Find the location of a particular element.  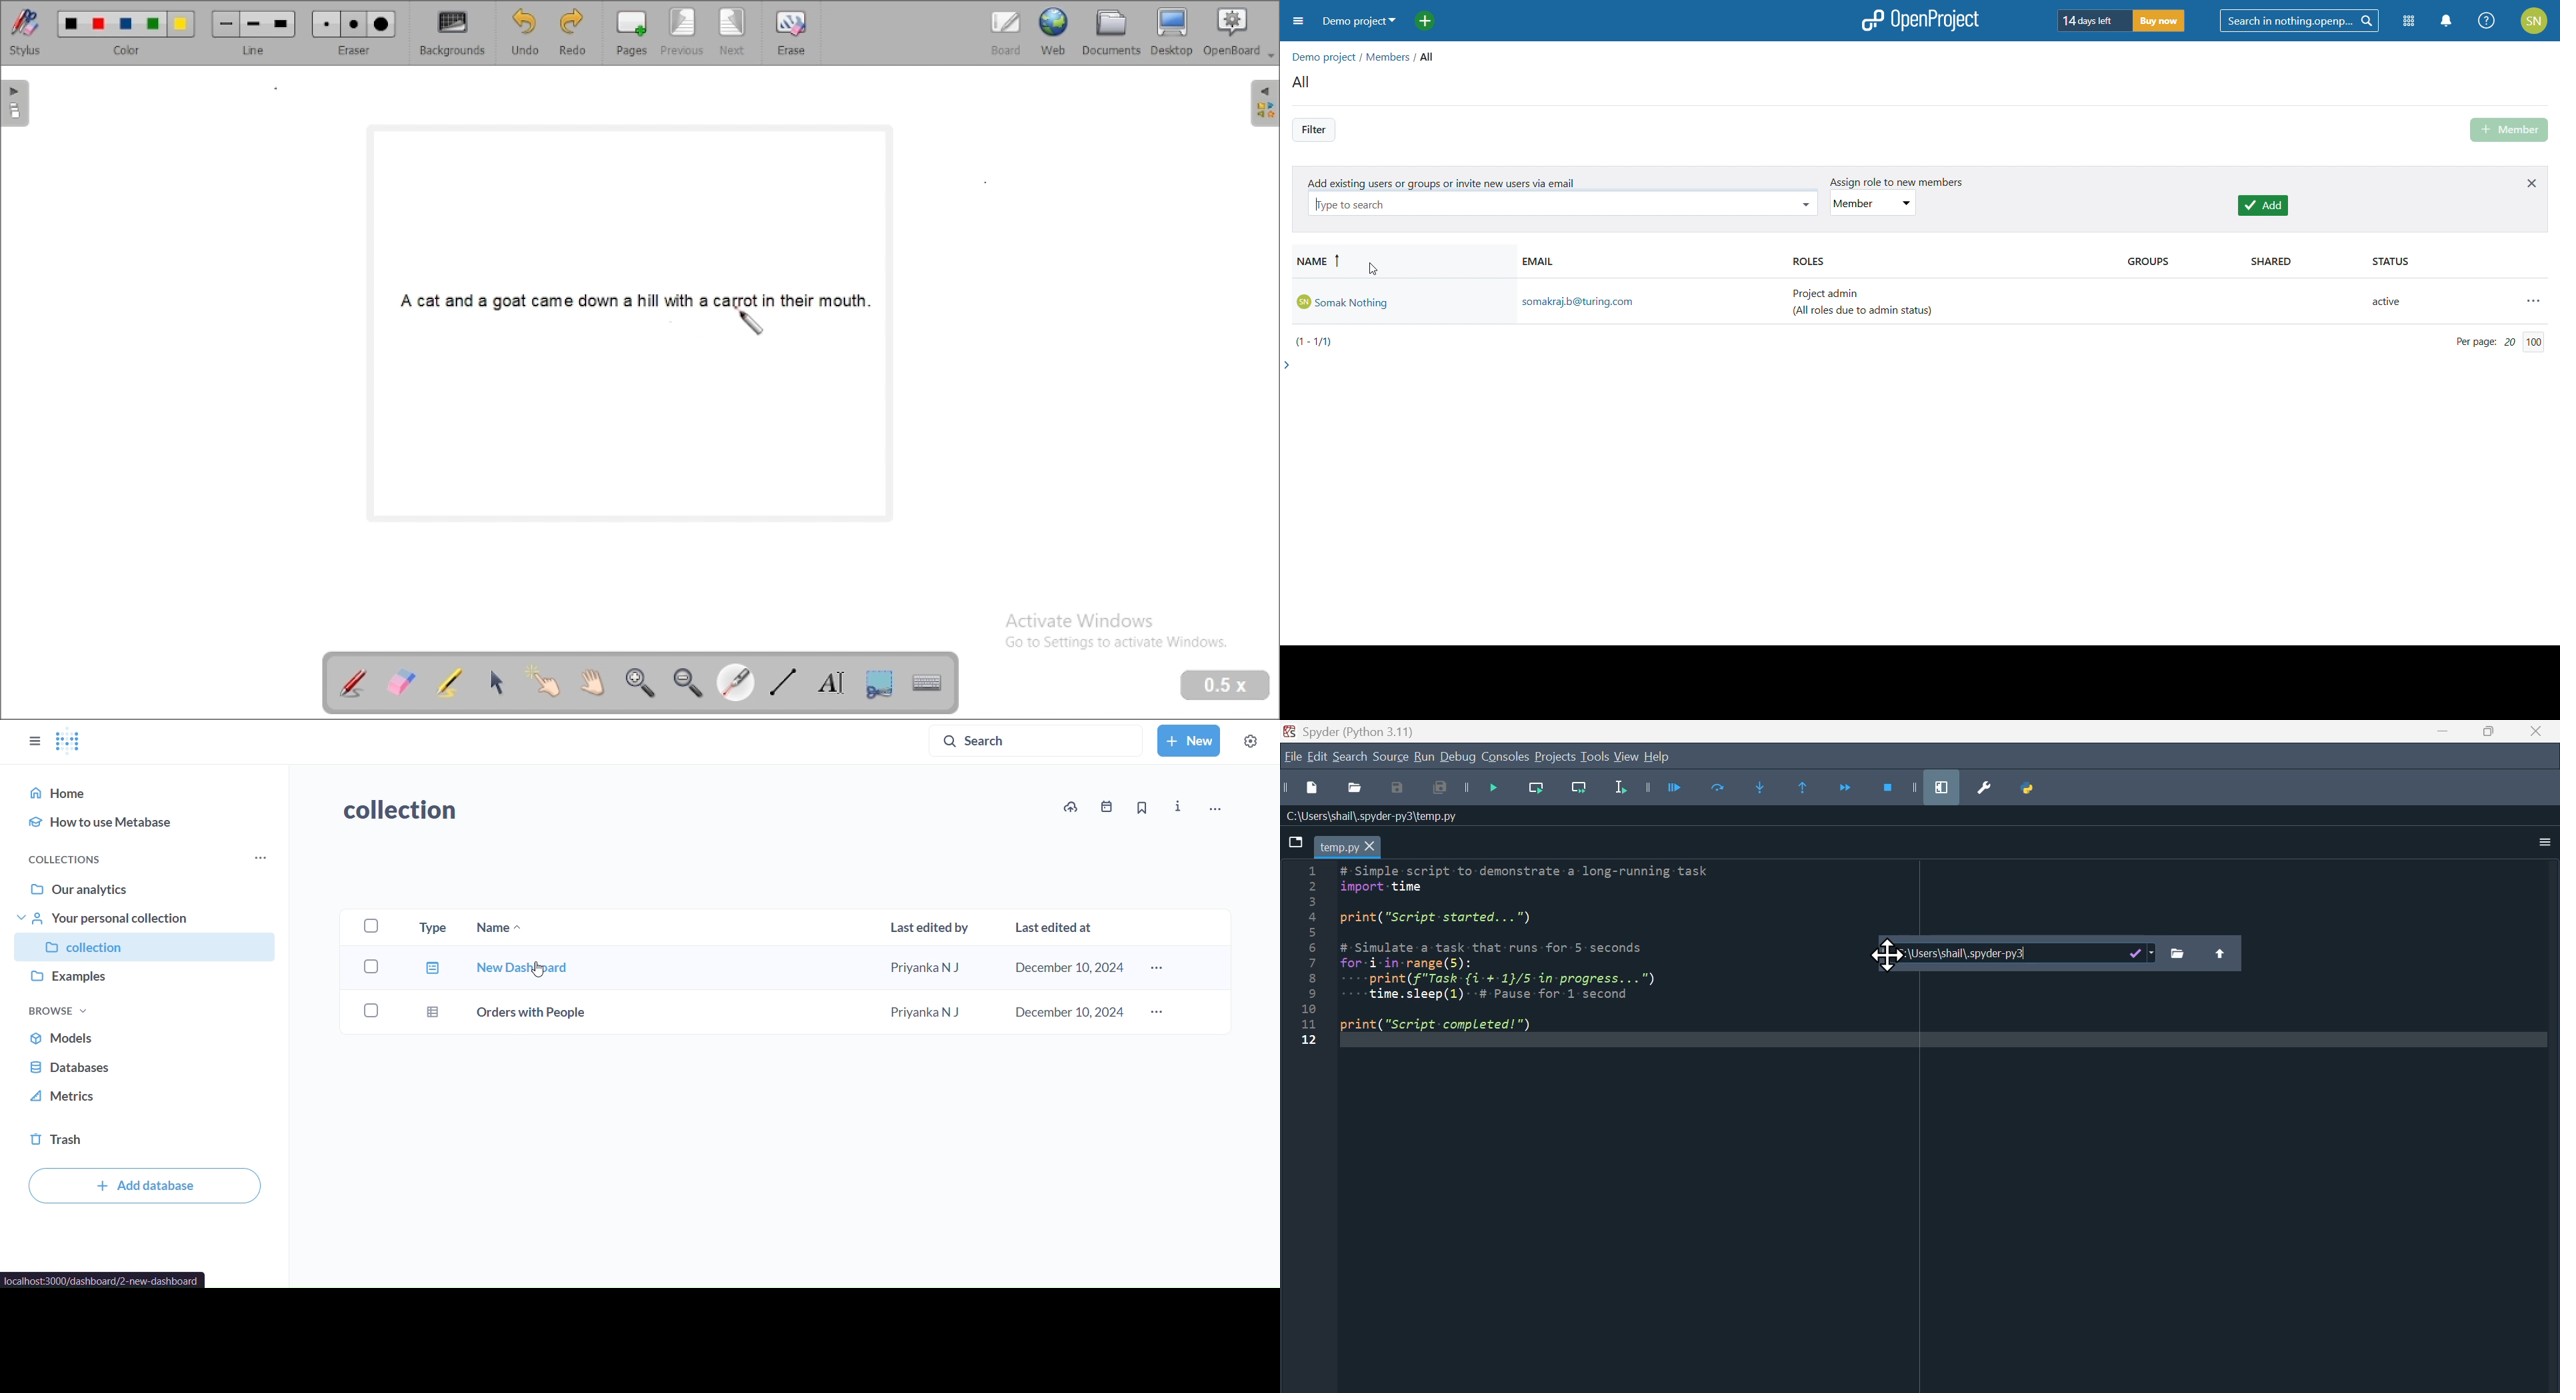

backgrounds is located at coordinates (454, 33).